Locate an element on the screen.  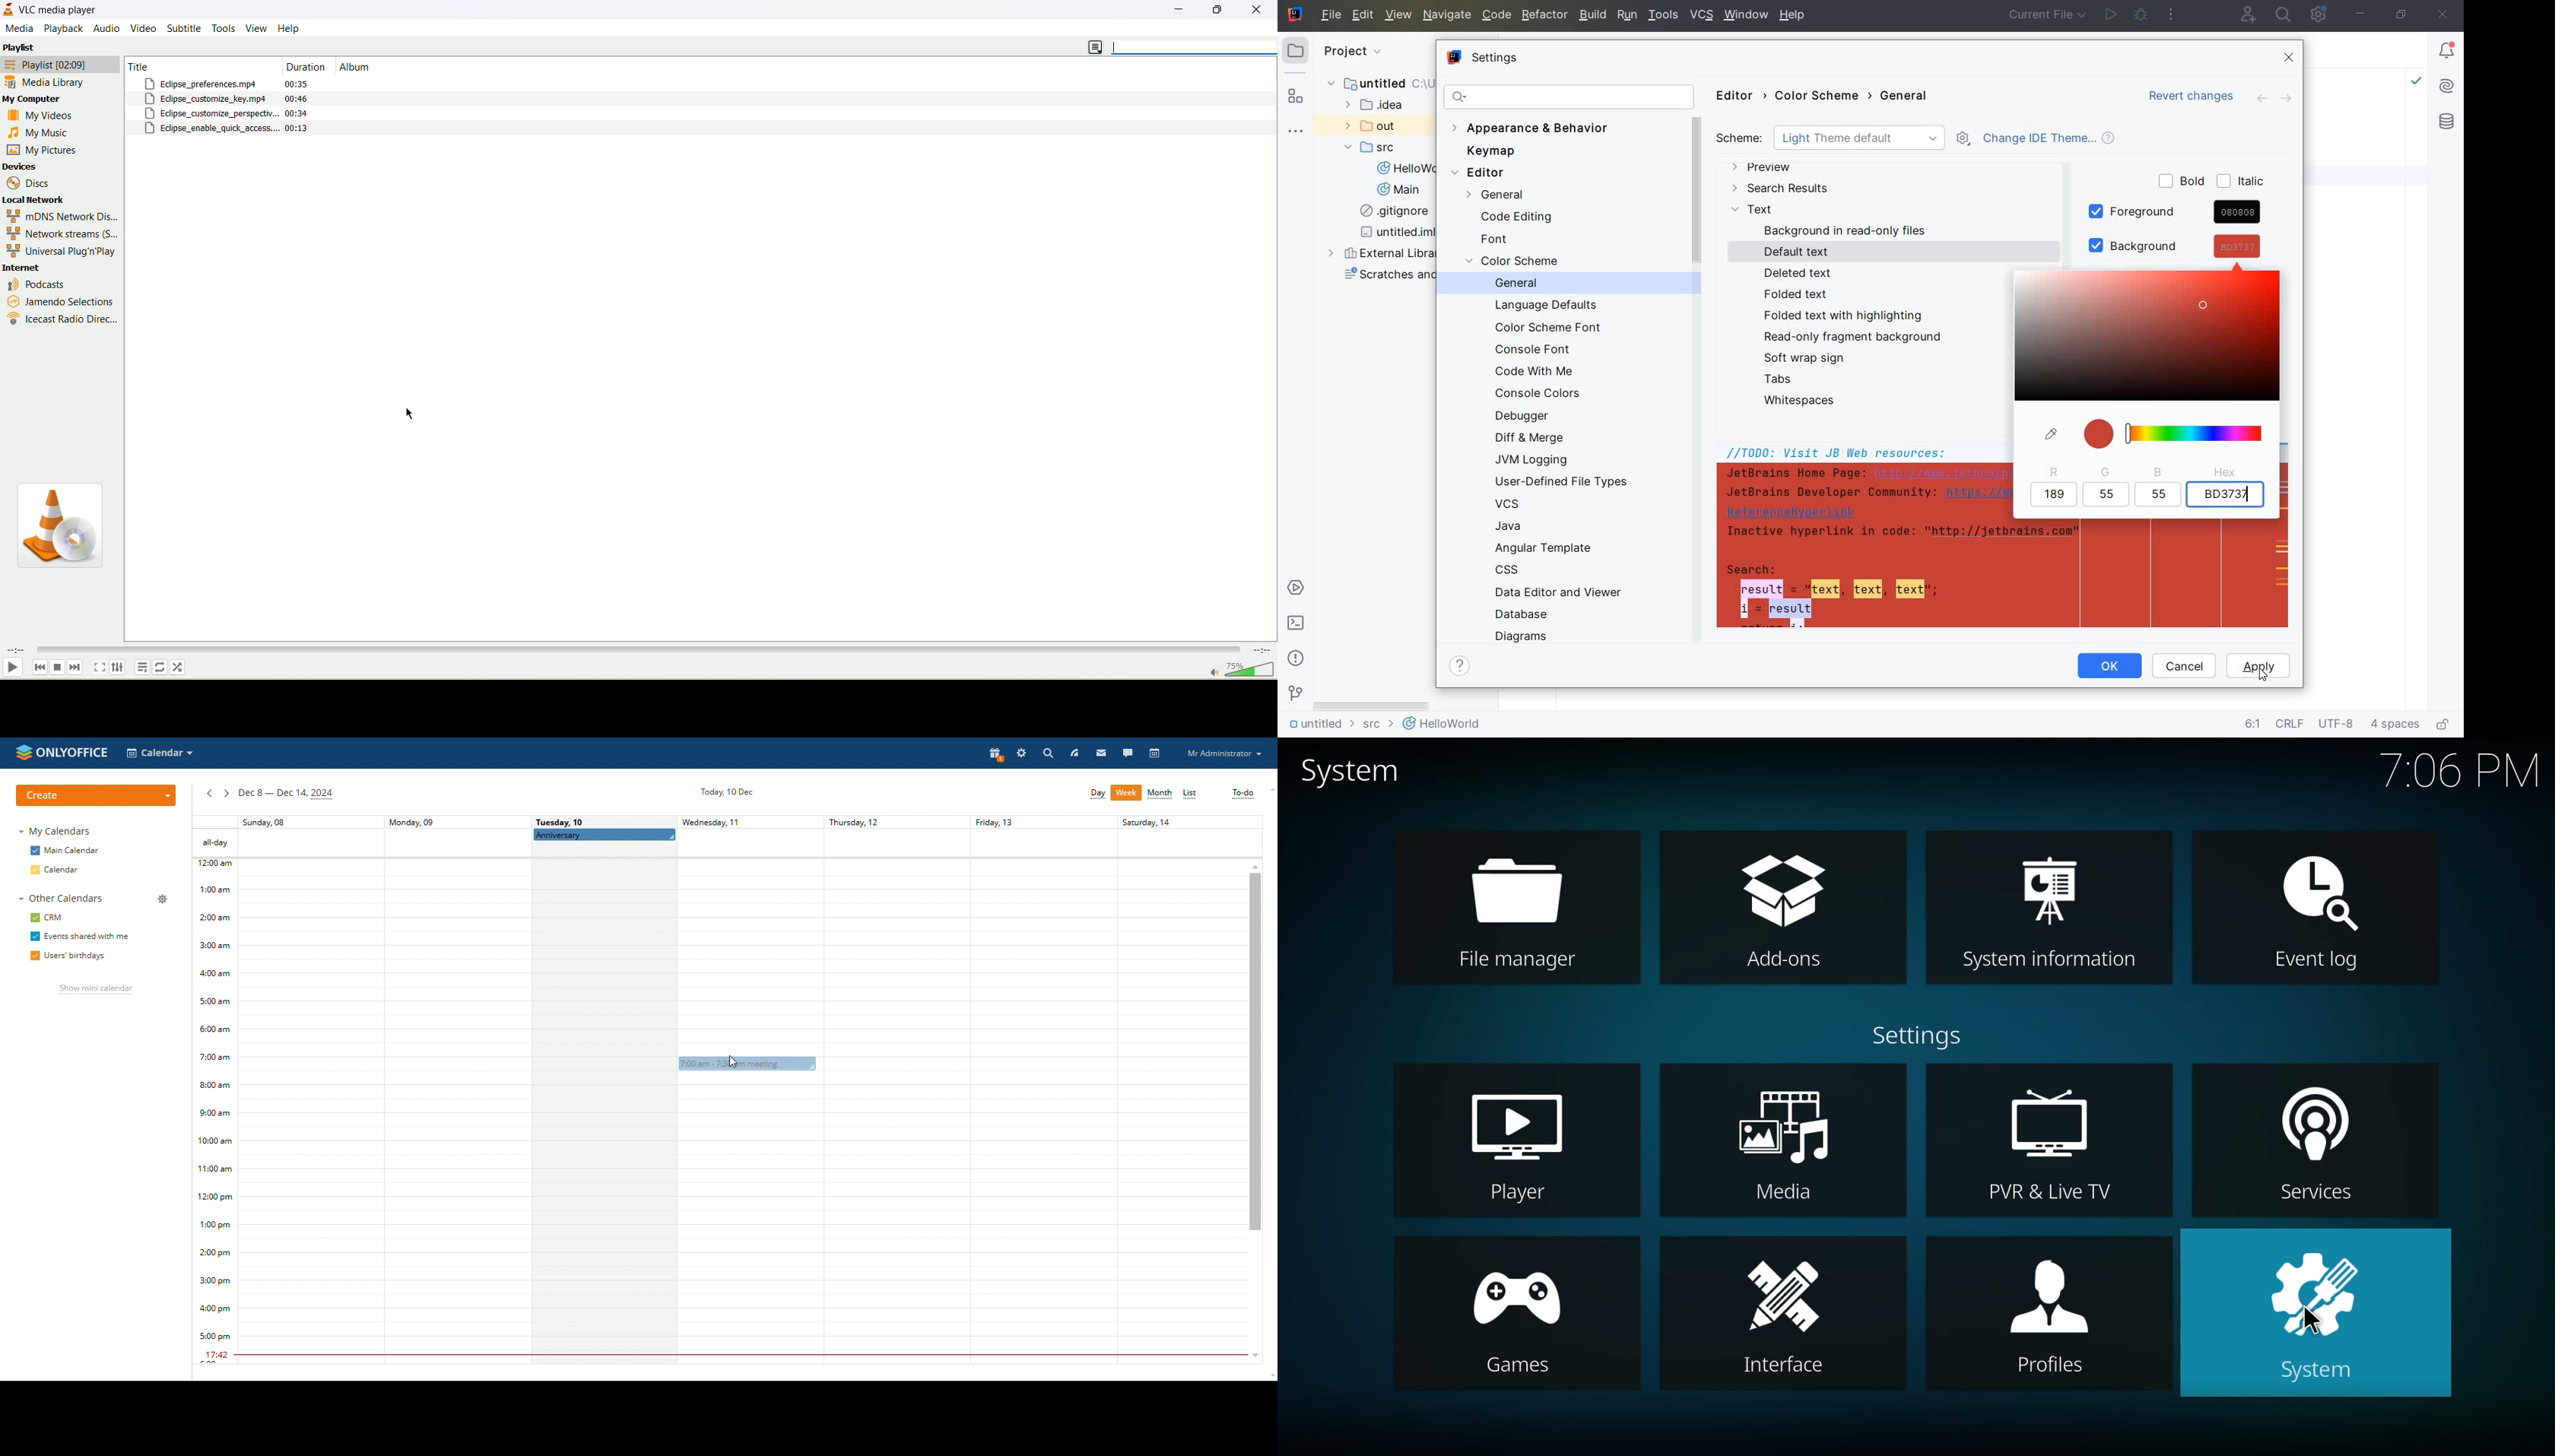
profile is located at coordinates (1224, 753).